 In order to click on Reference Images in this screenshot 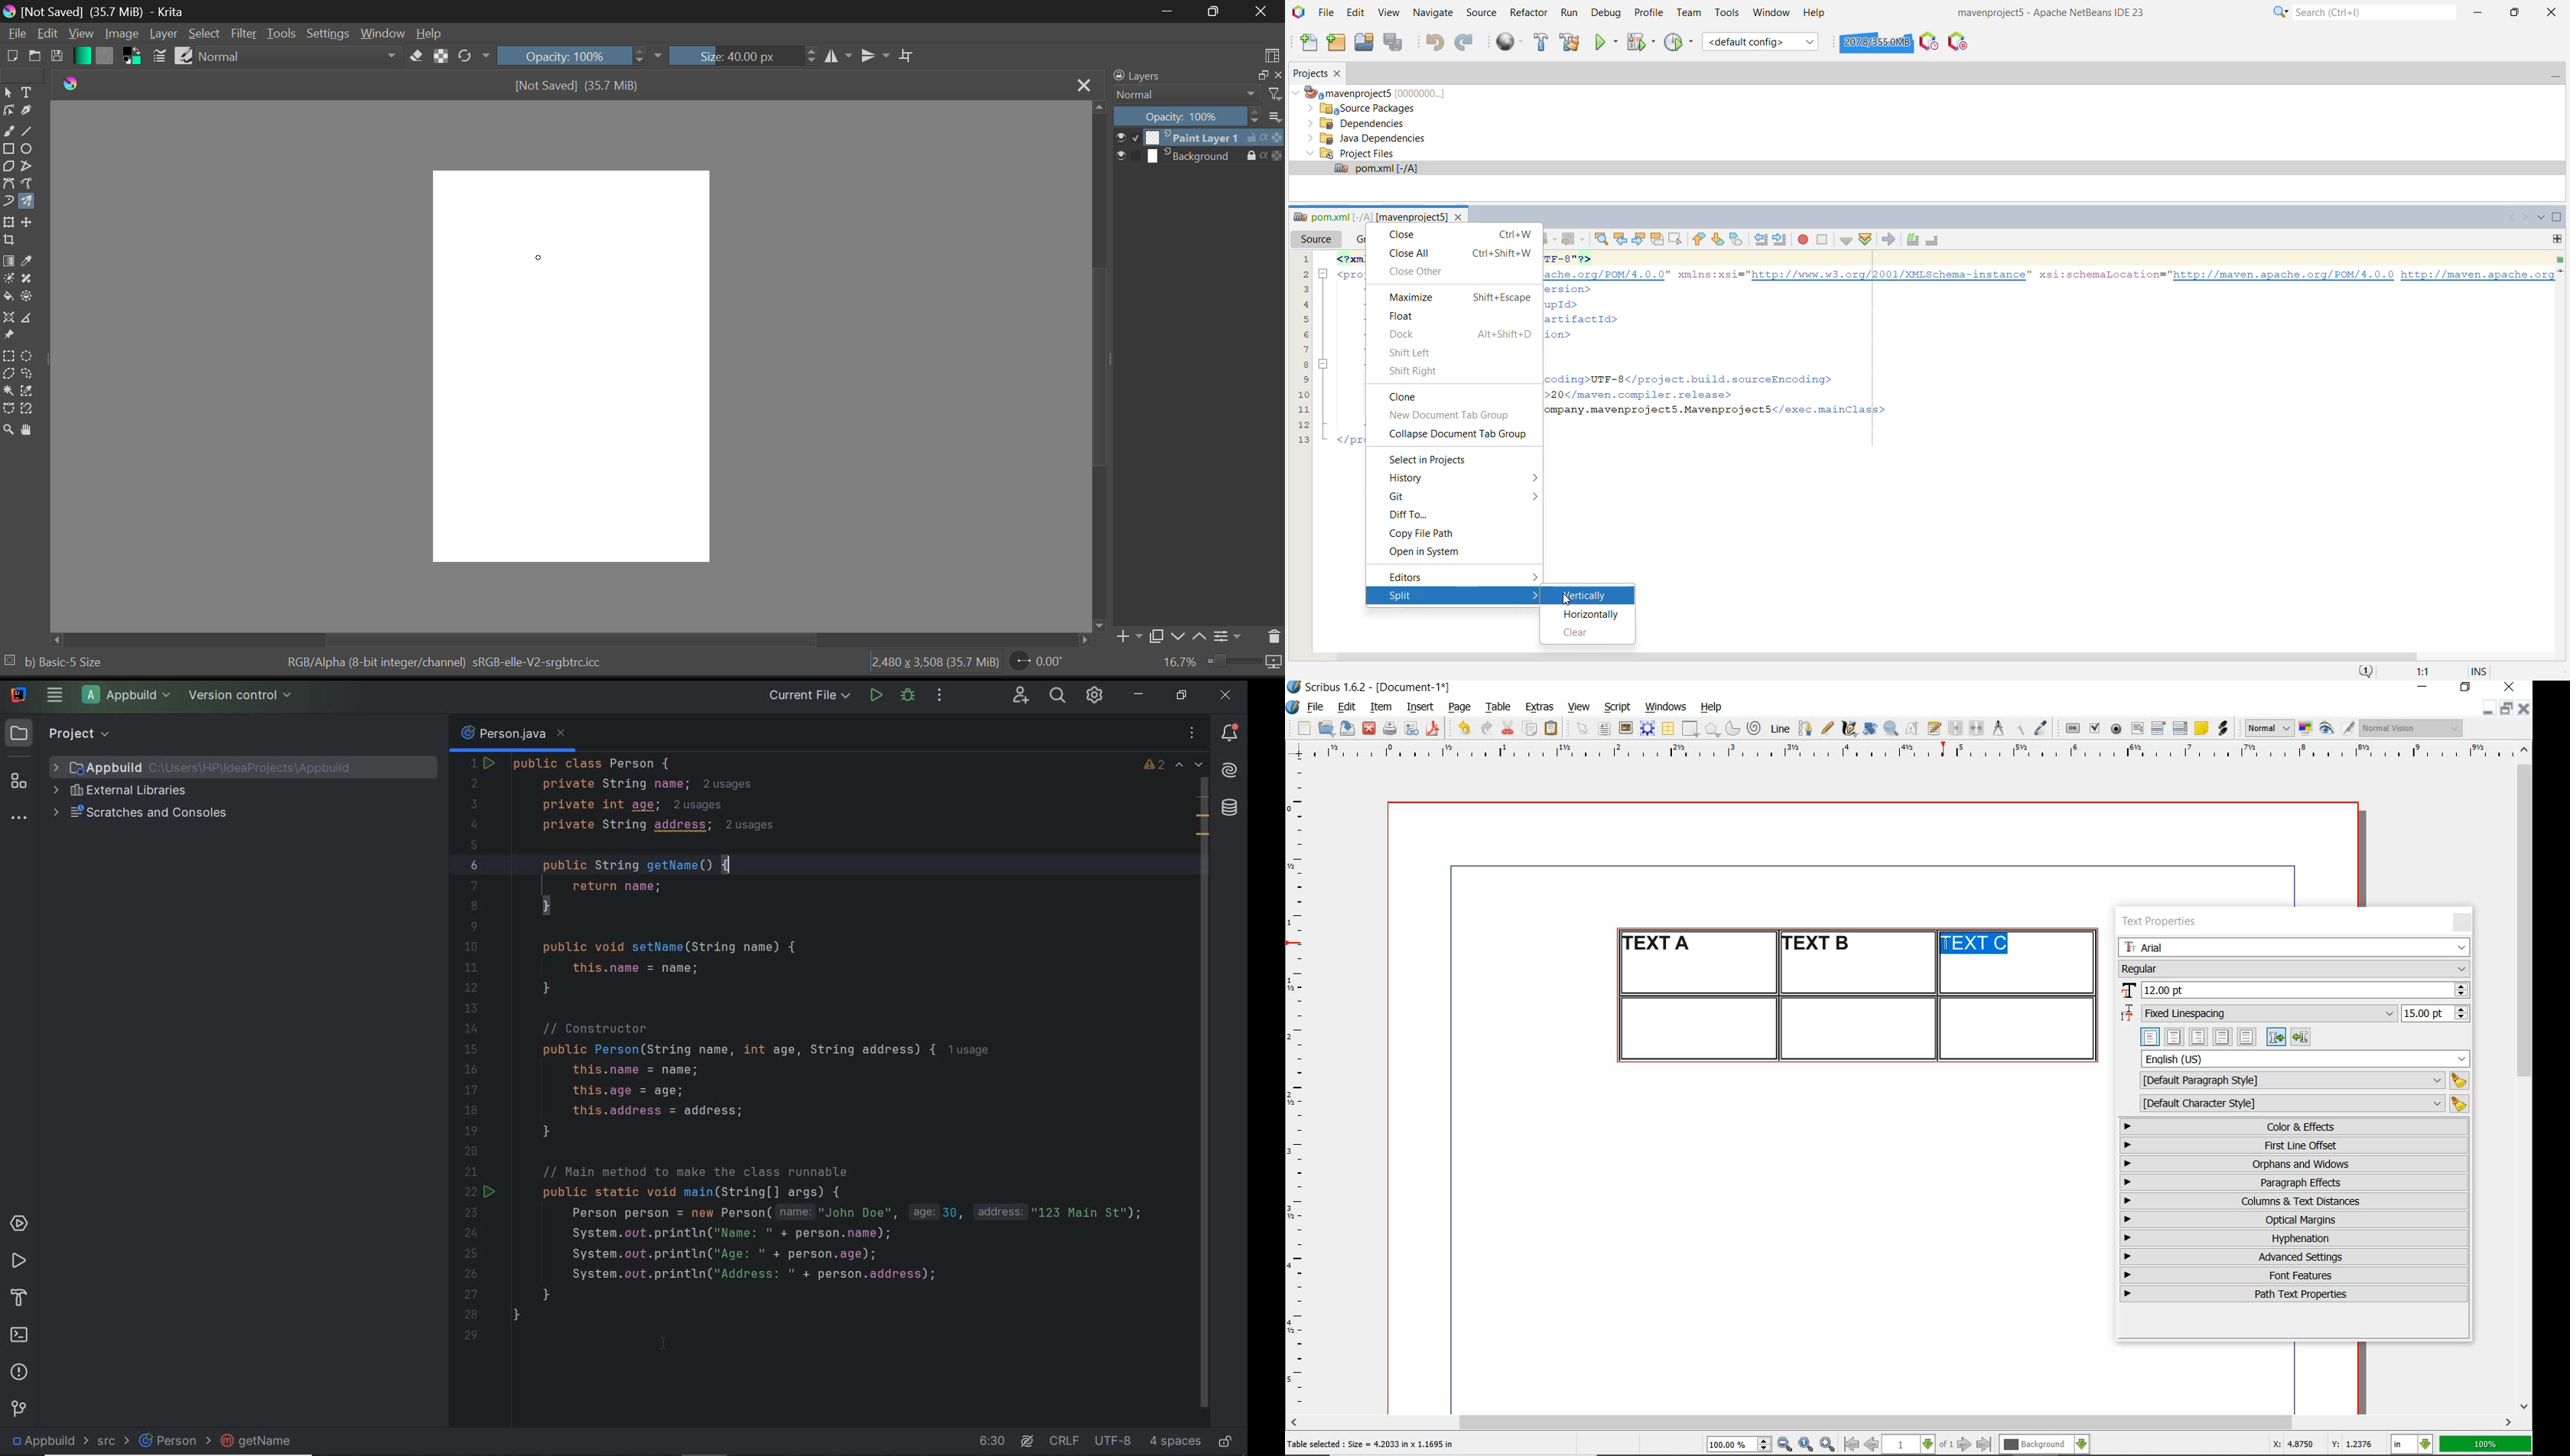, I will do `click(8, 336)`.